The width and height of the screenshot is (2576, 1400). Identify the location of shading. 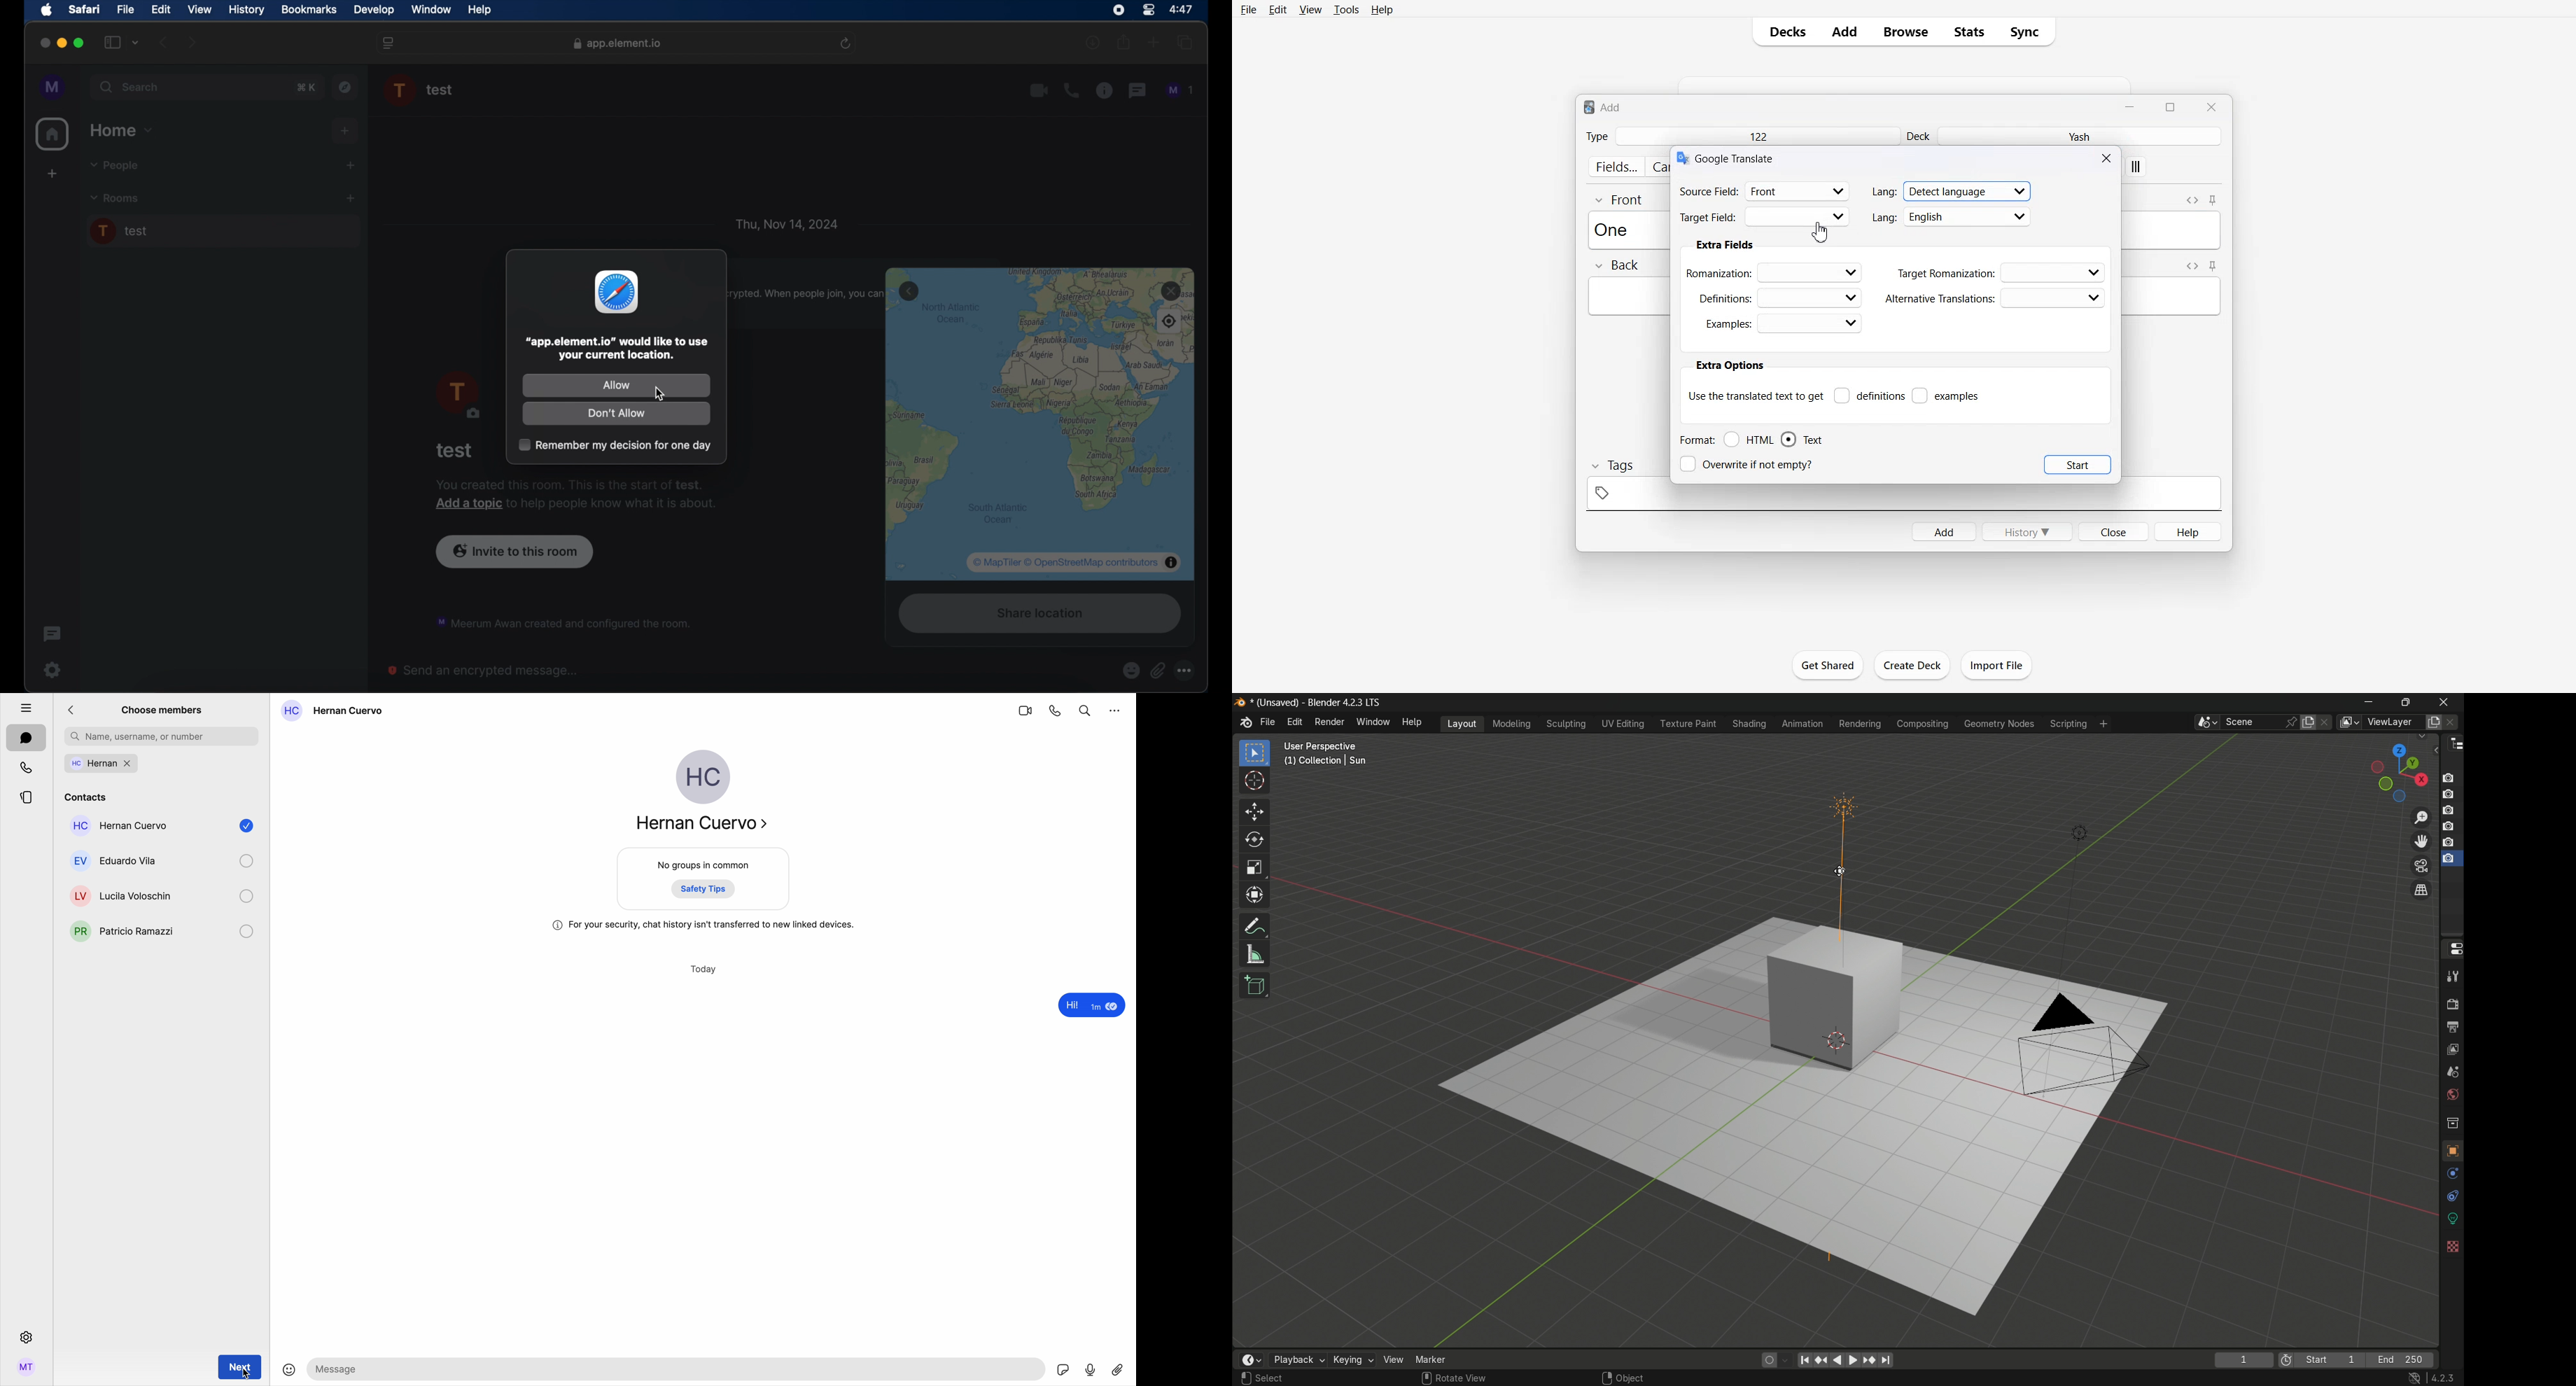
(1752, 723).